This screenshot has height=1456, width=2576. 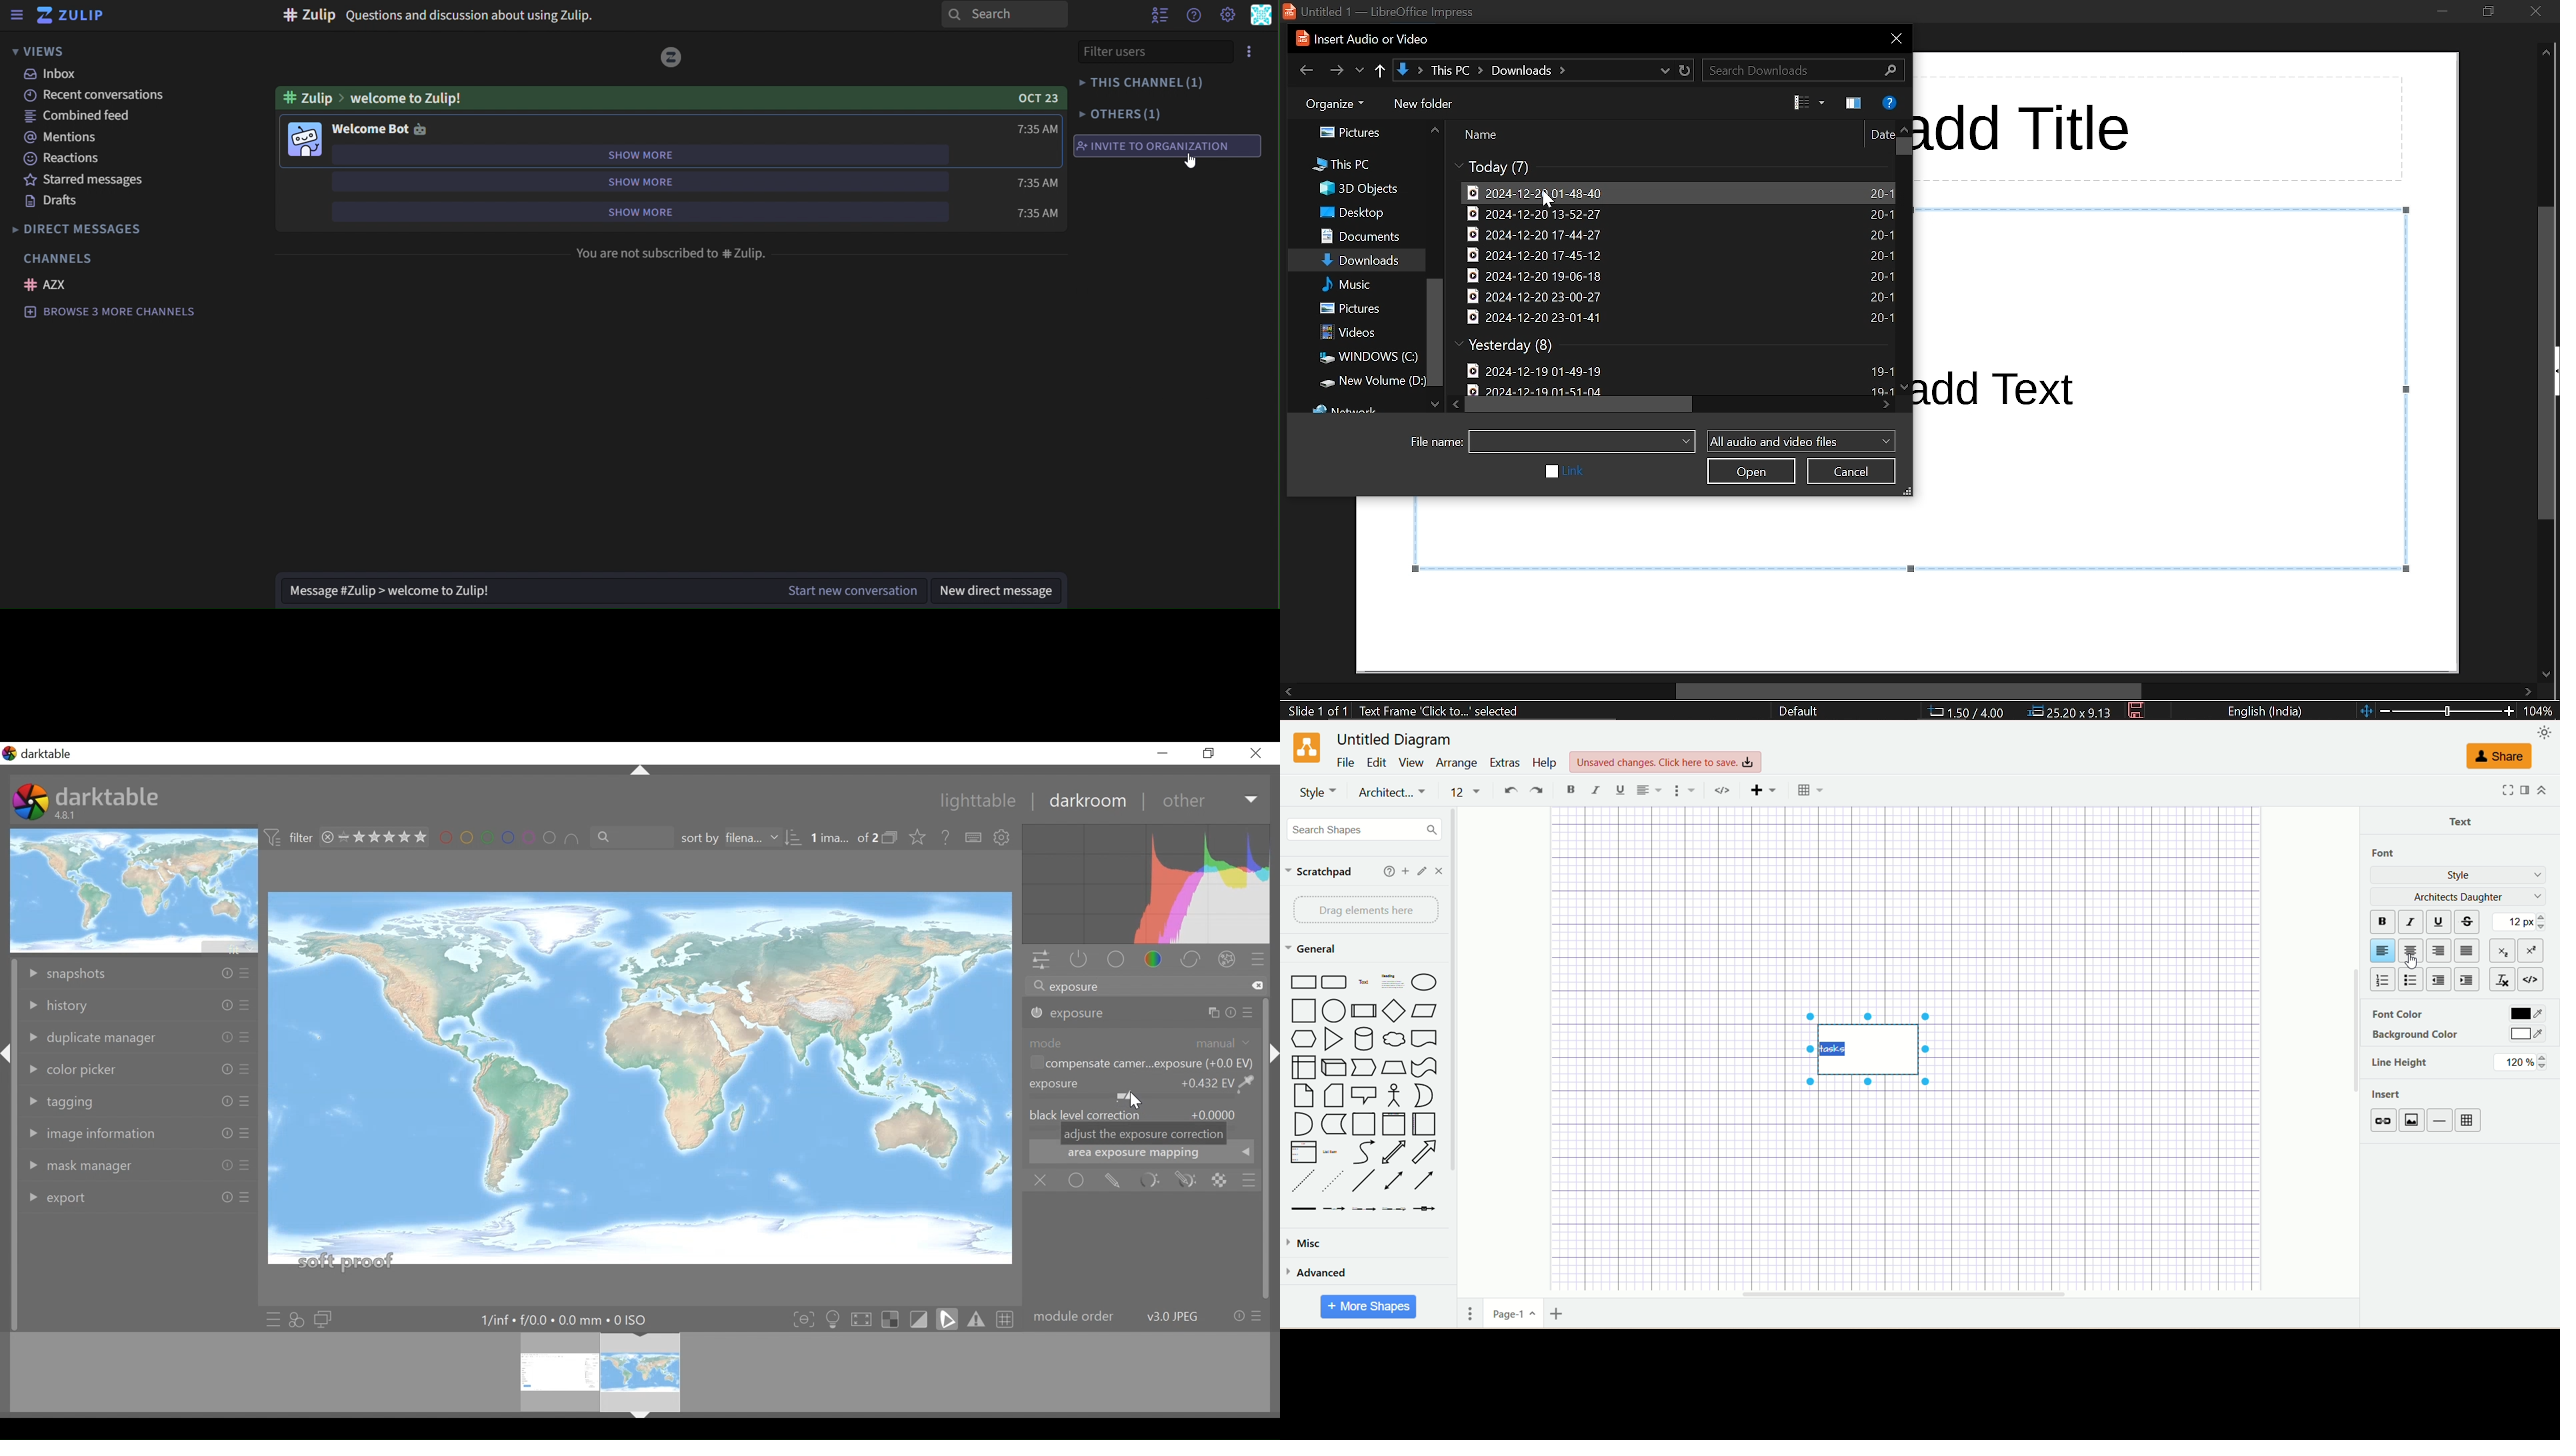 I want to click on Redo, so click(x=1537, y=791).